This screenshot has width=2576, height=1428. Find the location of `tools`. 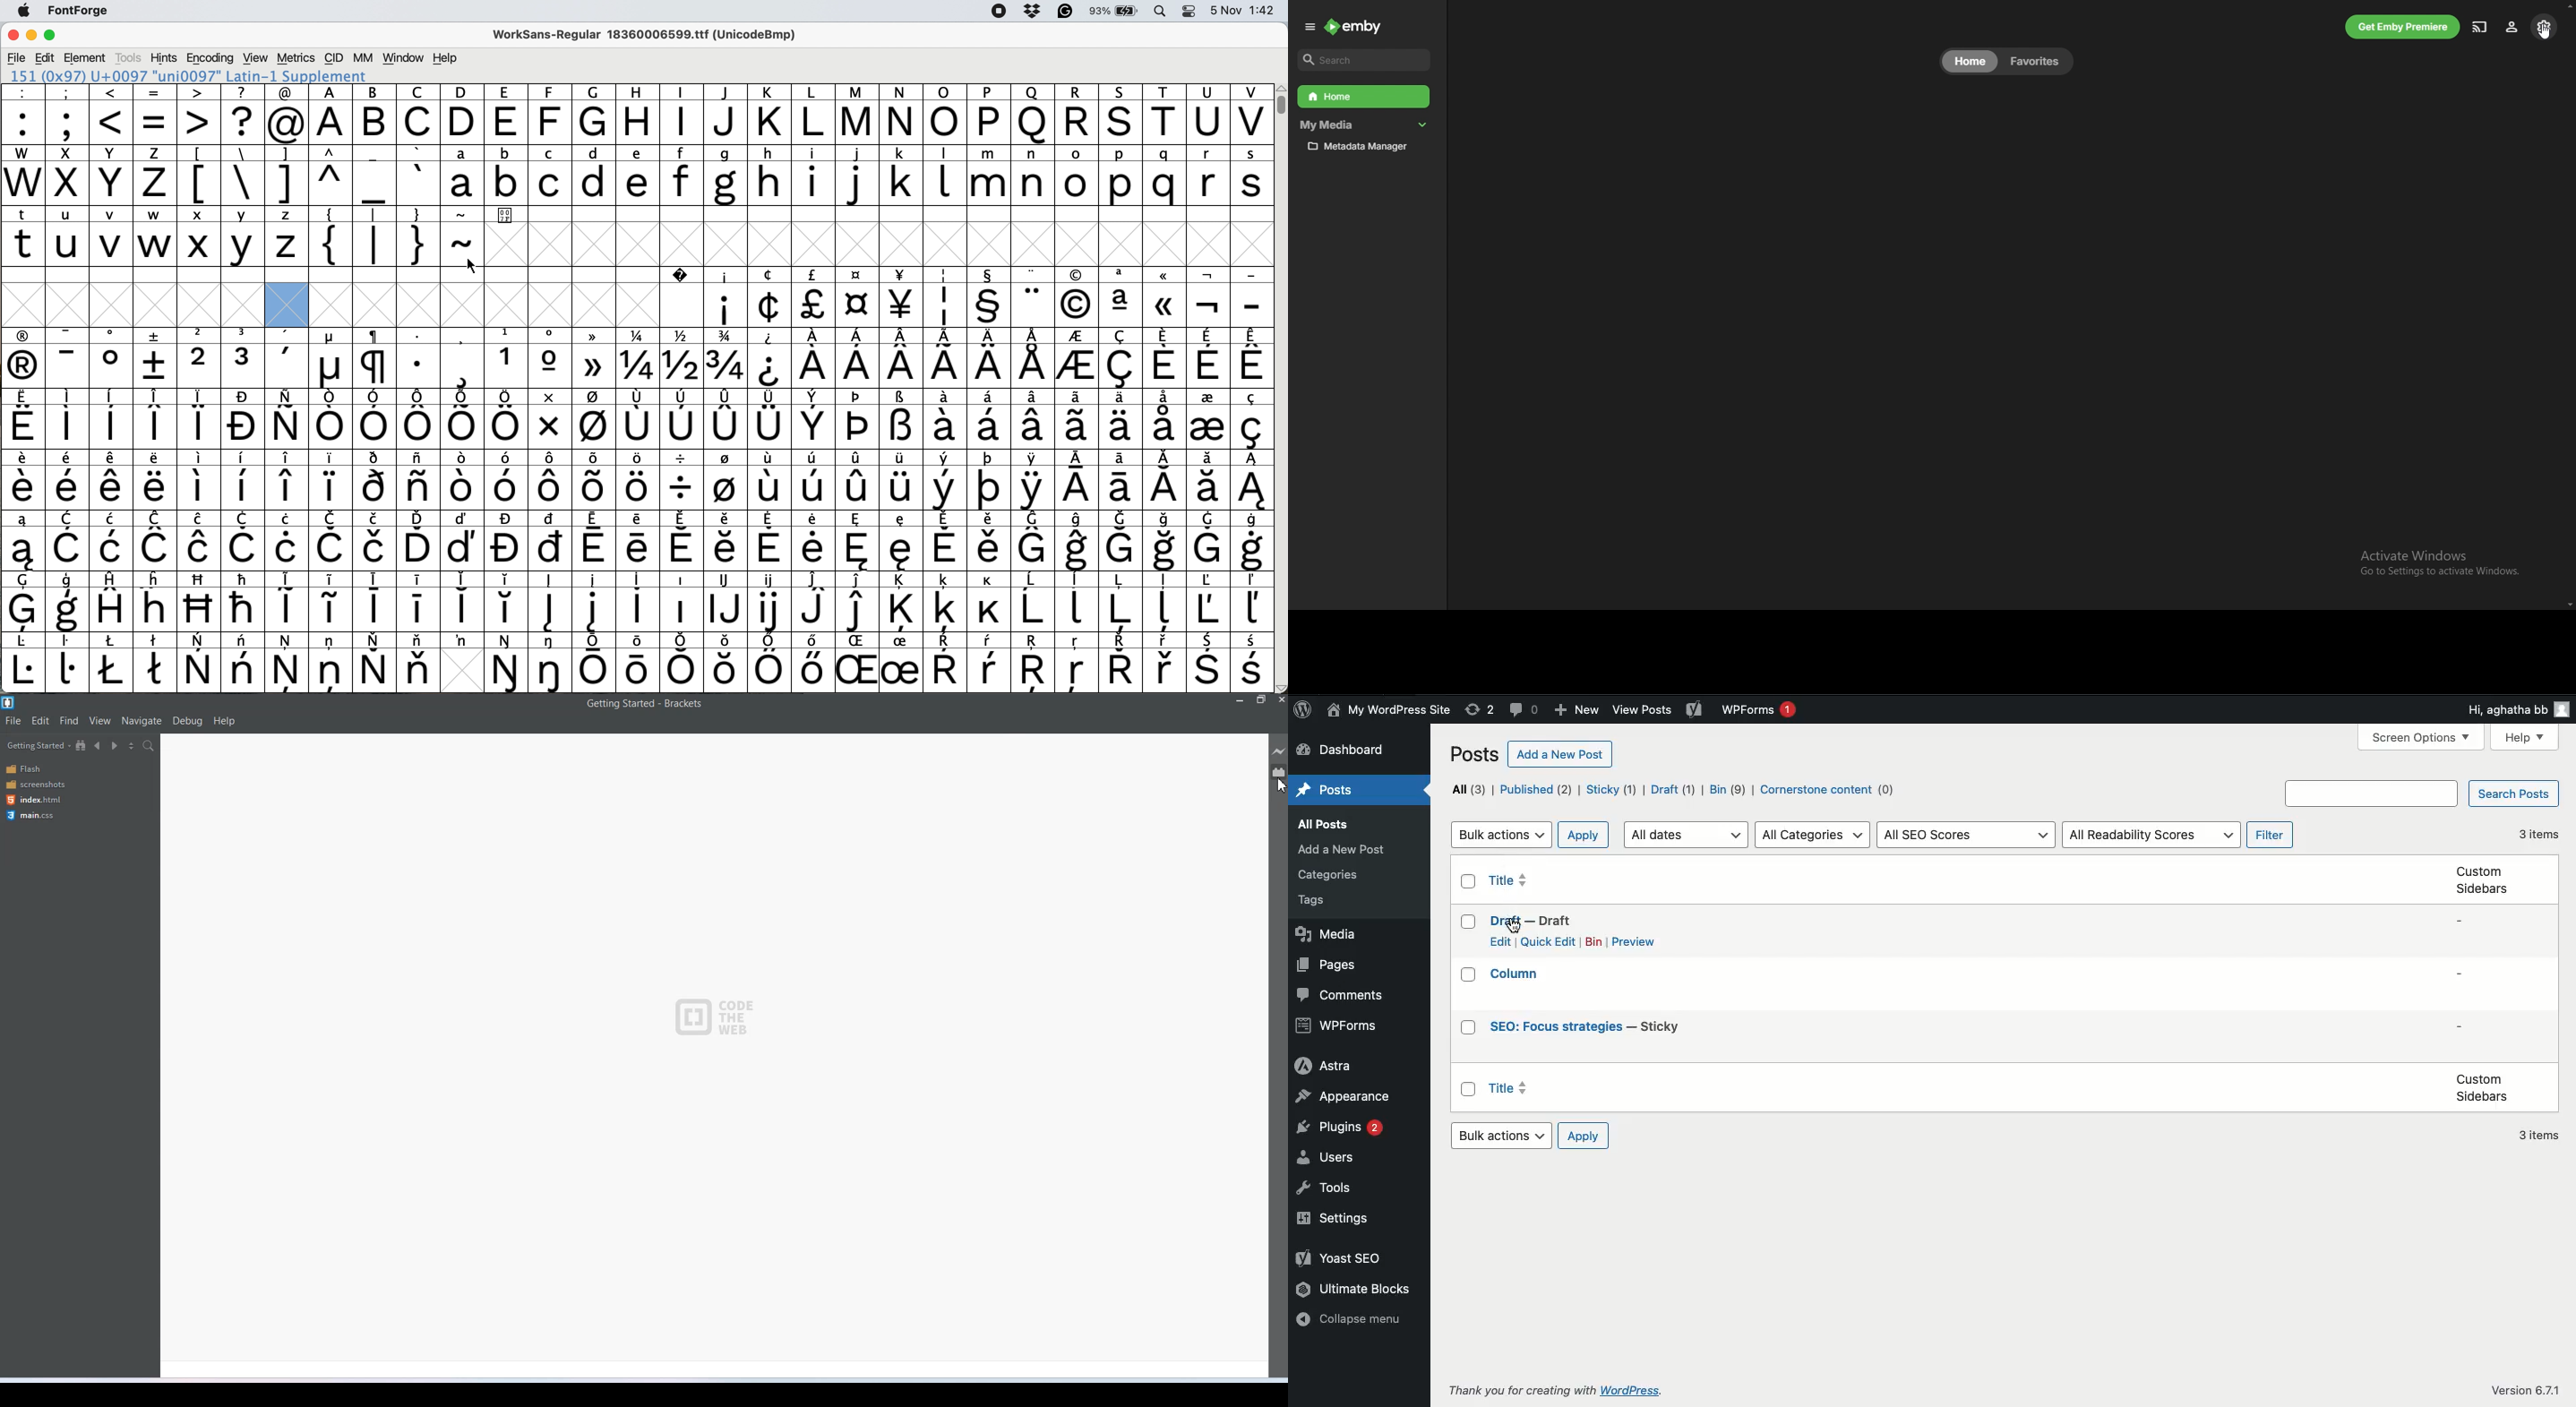

tools is located at coordinates (128, 57).